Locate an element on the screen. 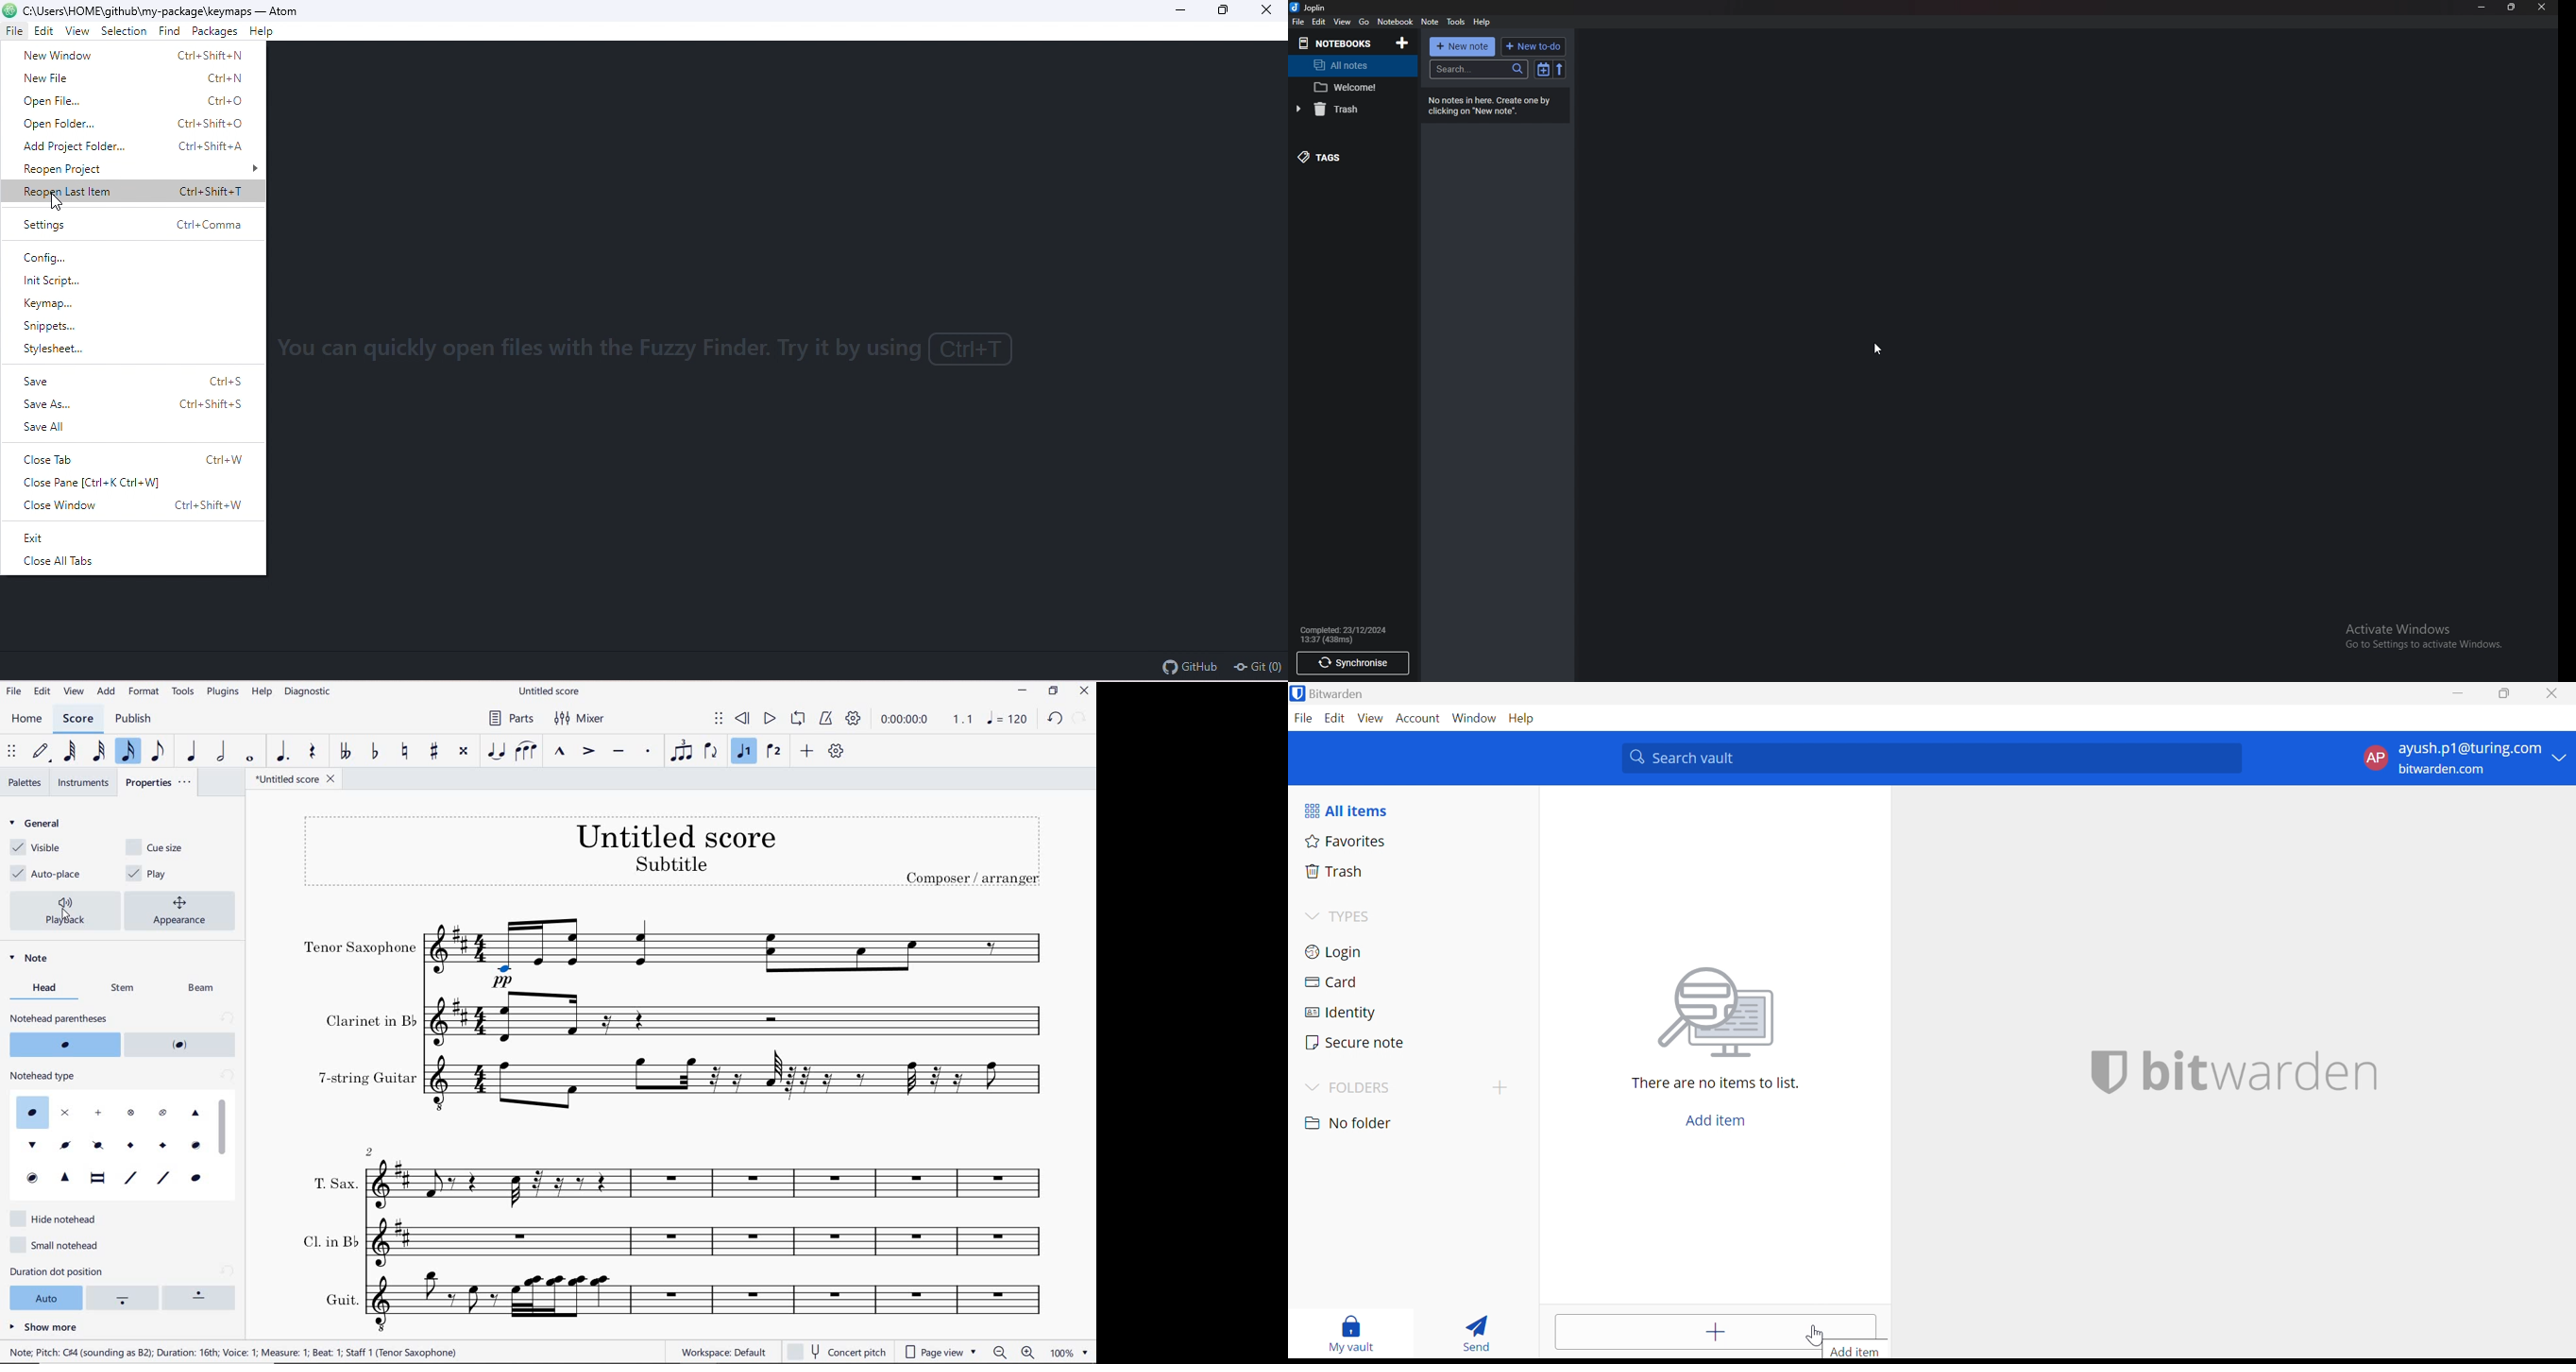 The image size is (2576, 1372). Welcome is located at coordinates (1350, 87).